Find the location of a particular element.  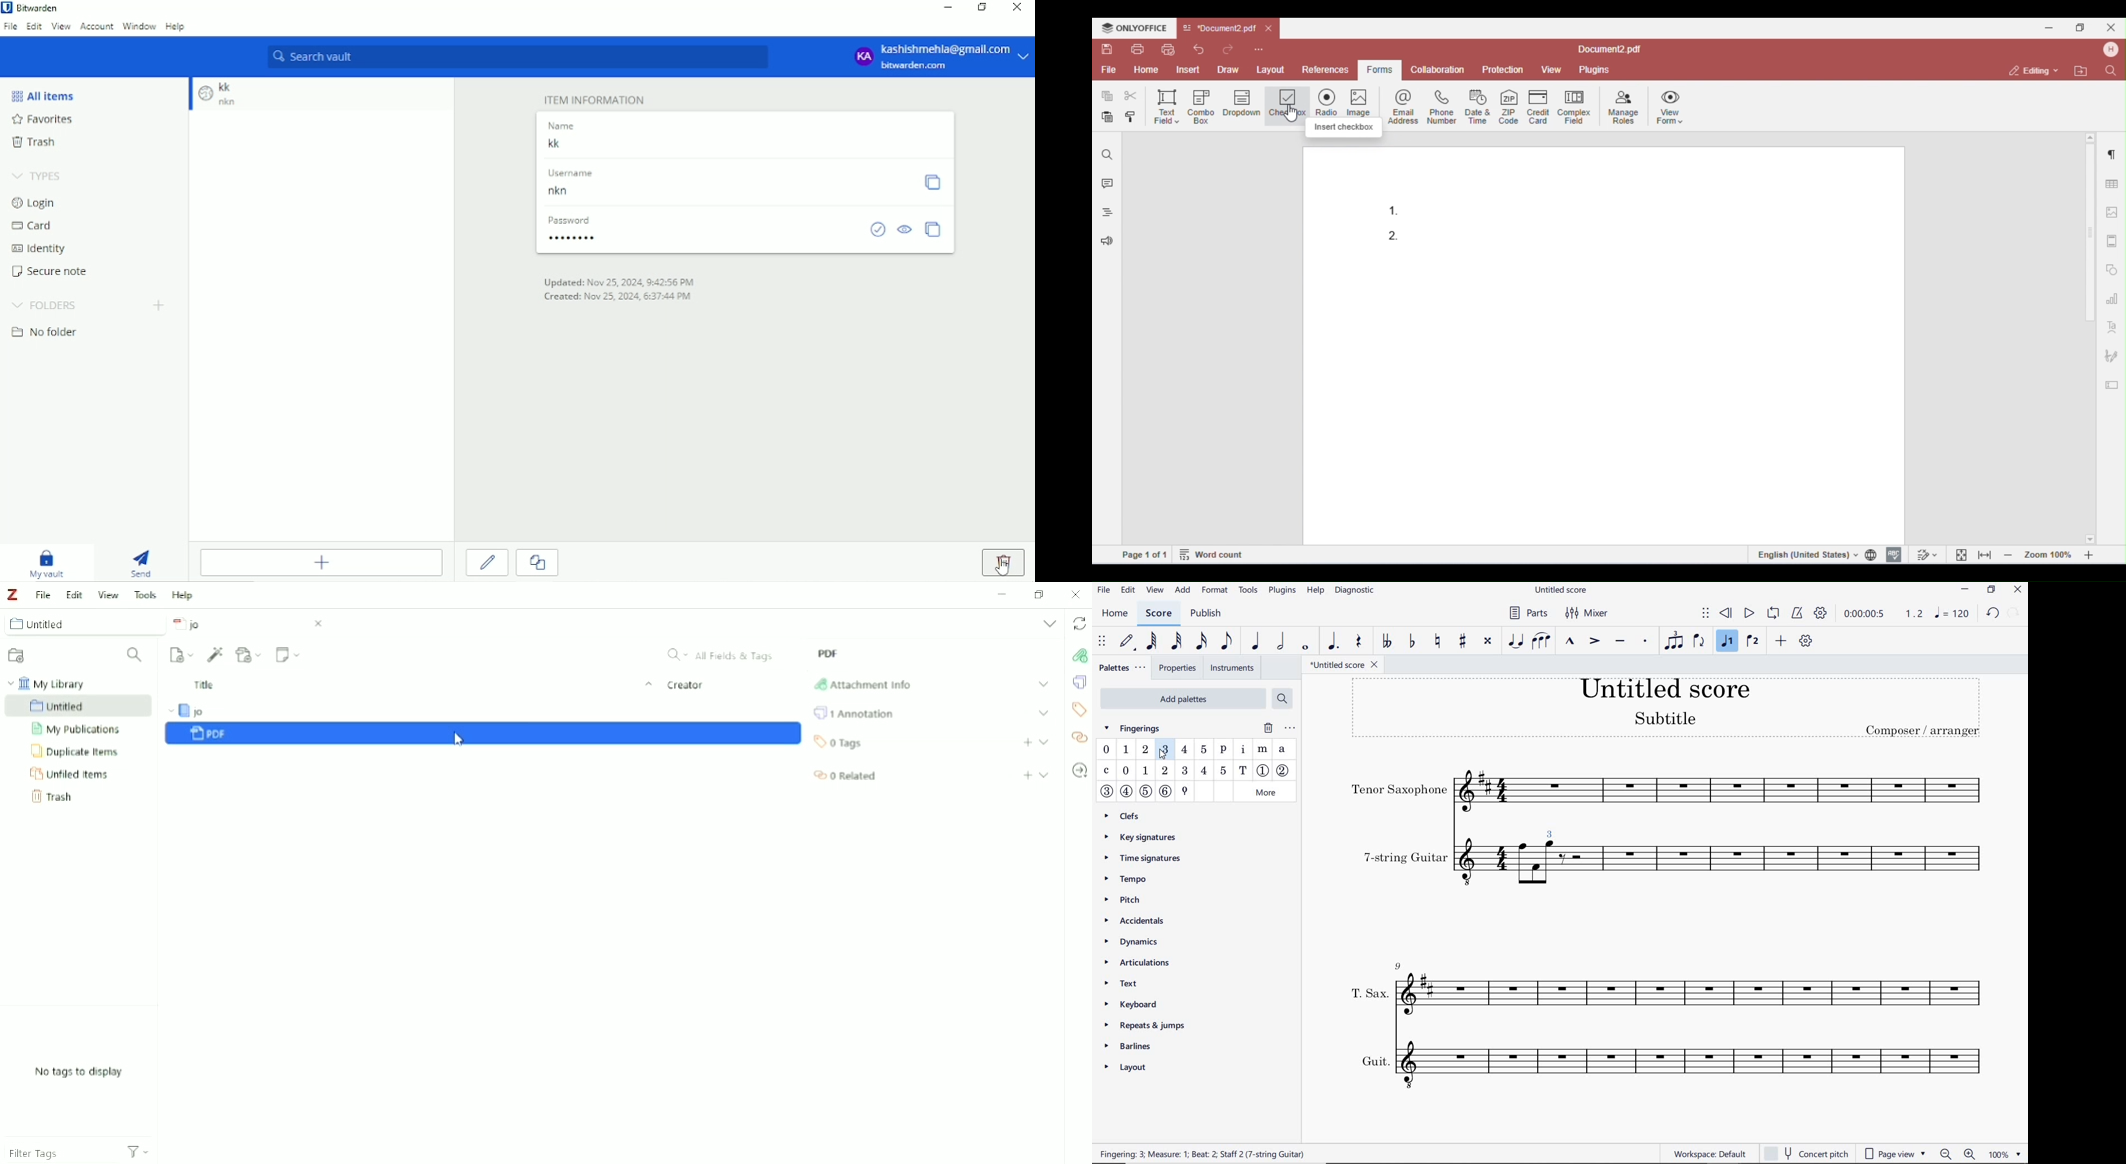

more is located at coordinates (1267, 792).